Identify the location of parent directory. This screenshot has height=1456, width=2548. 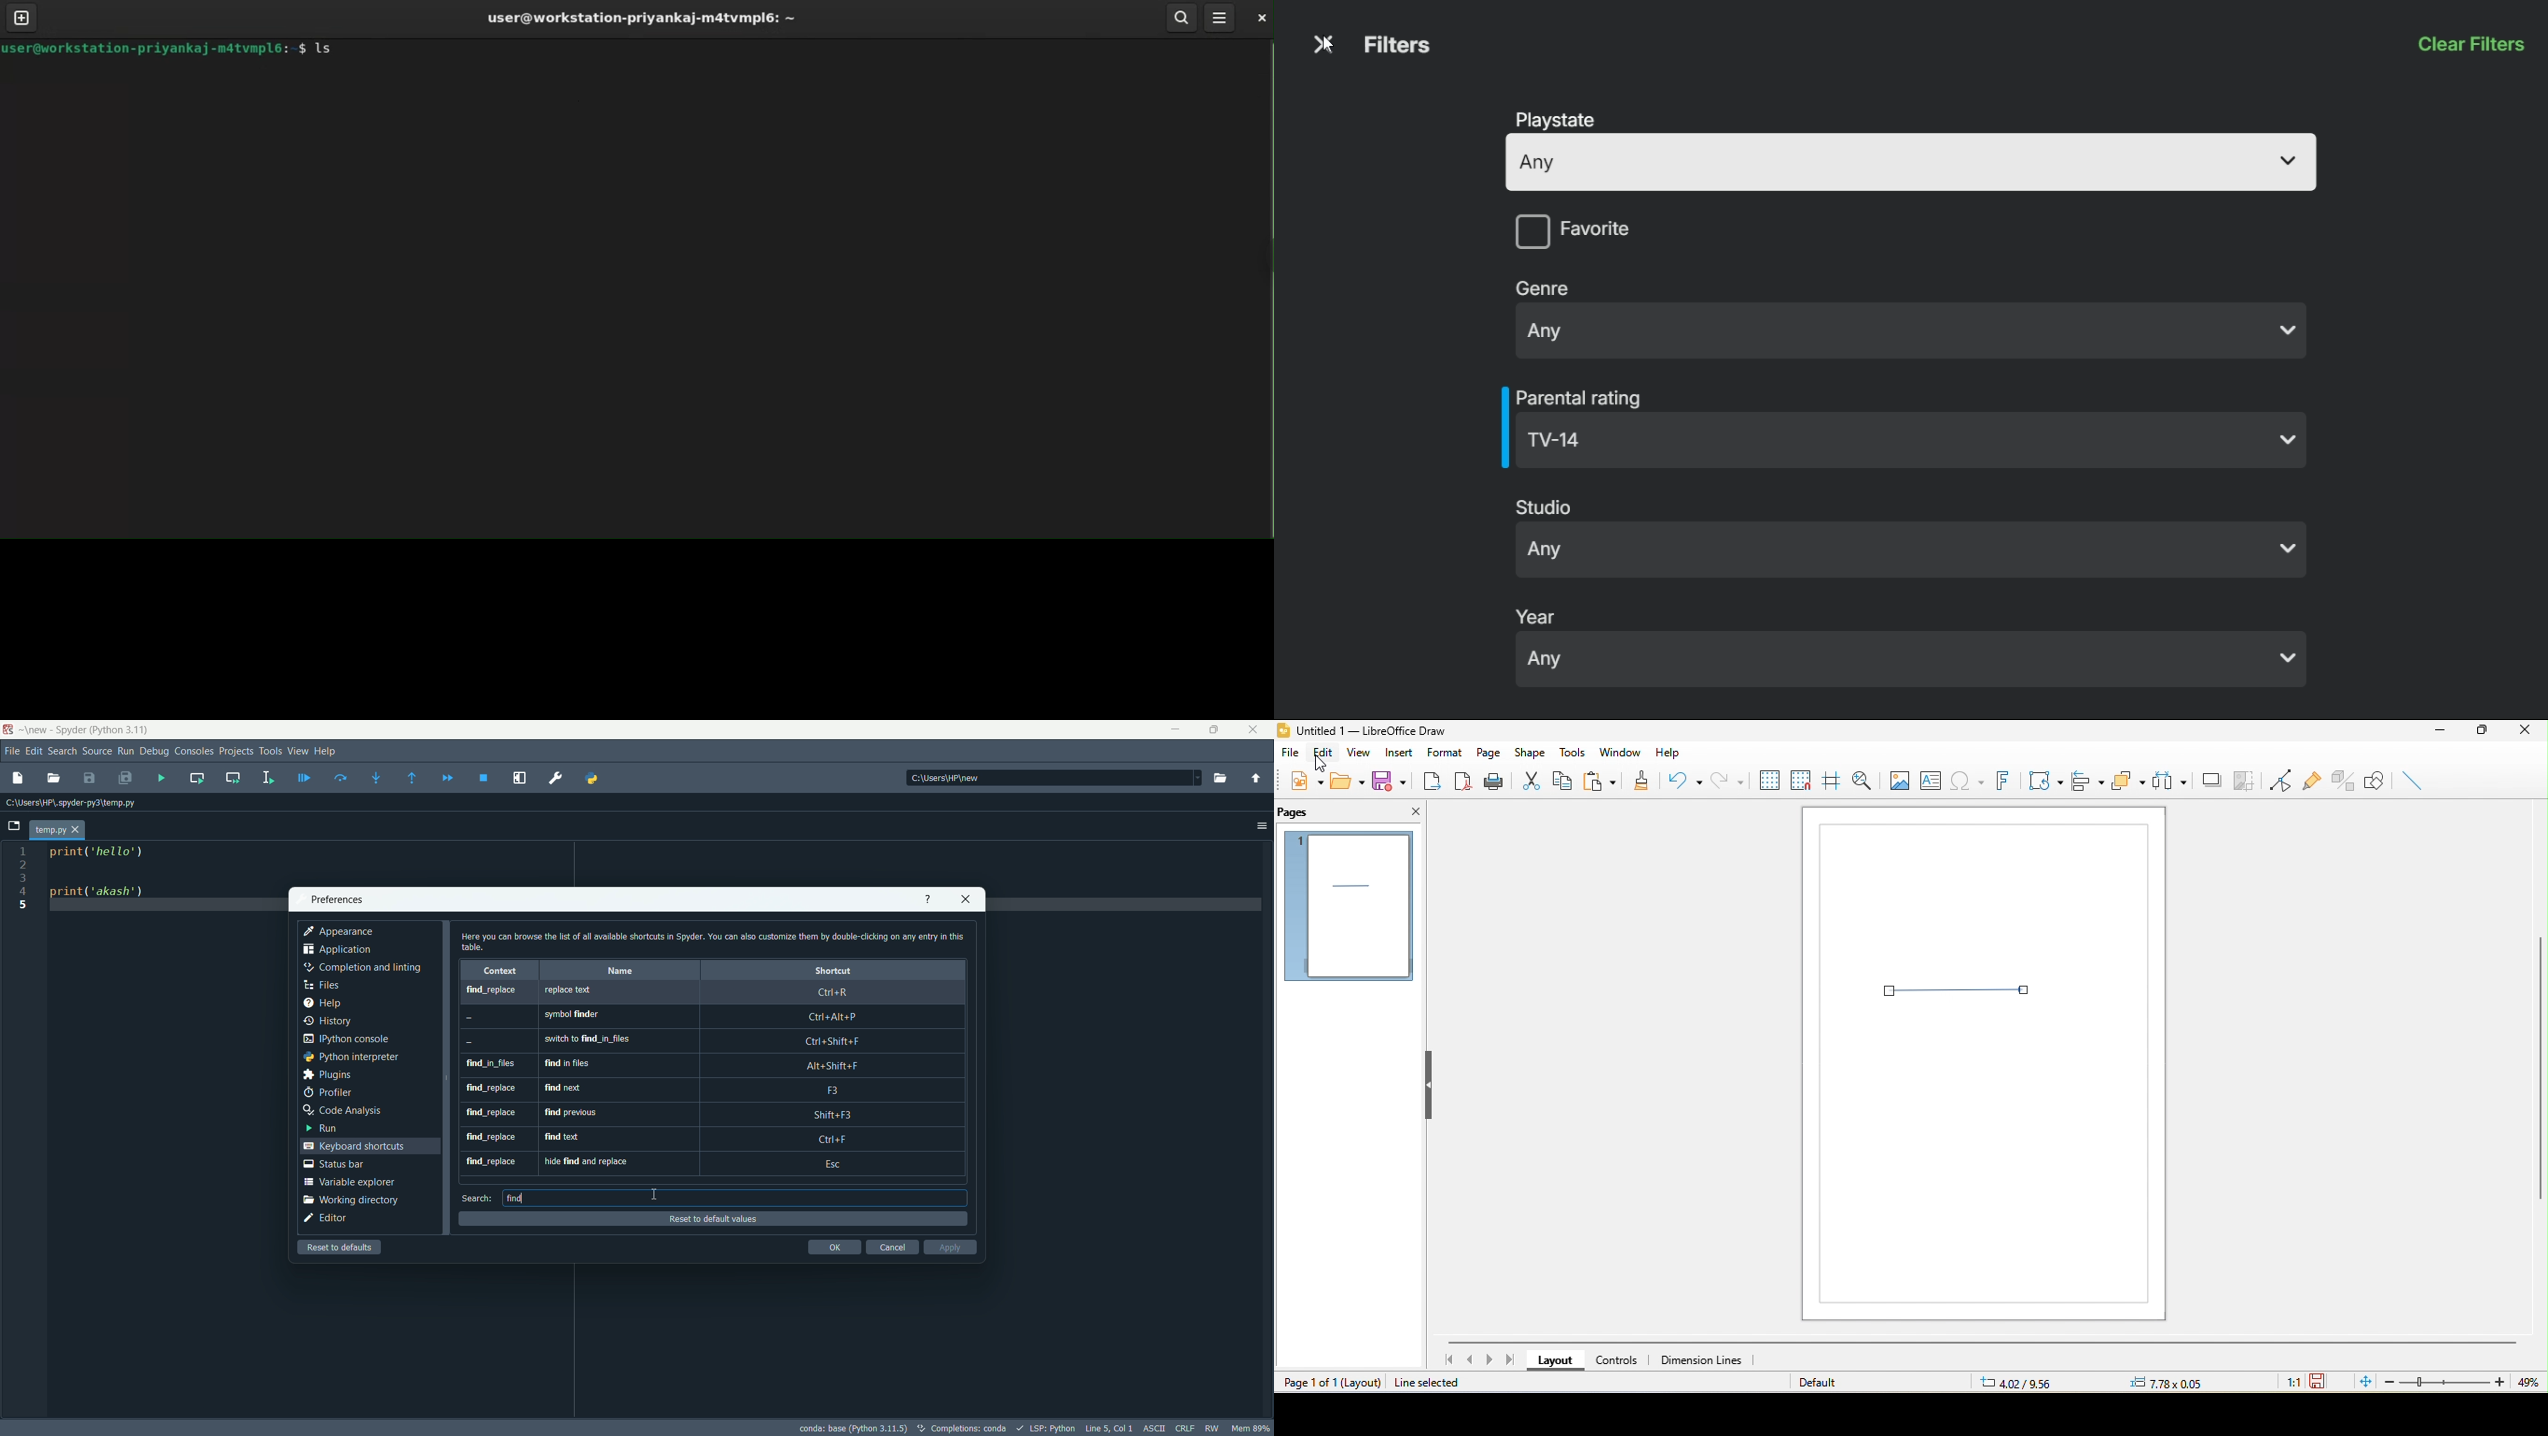
(1257, 779).